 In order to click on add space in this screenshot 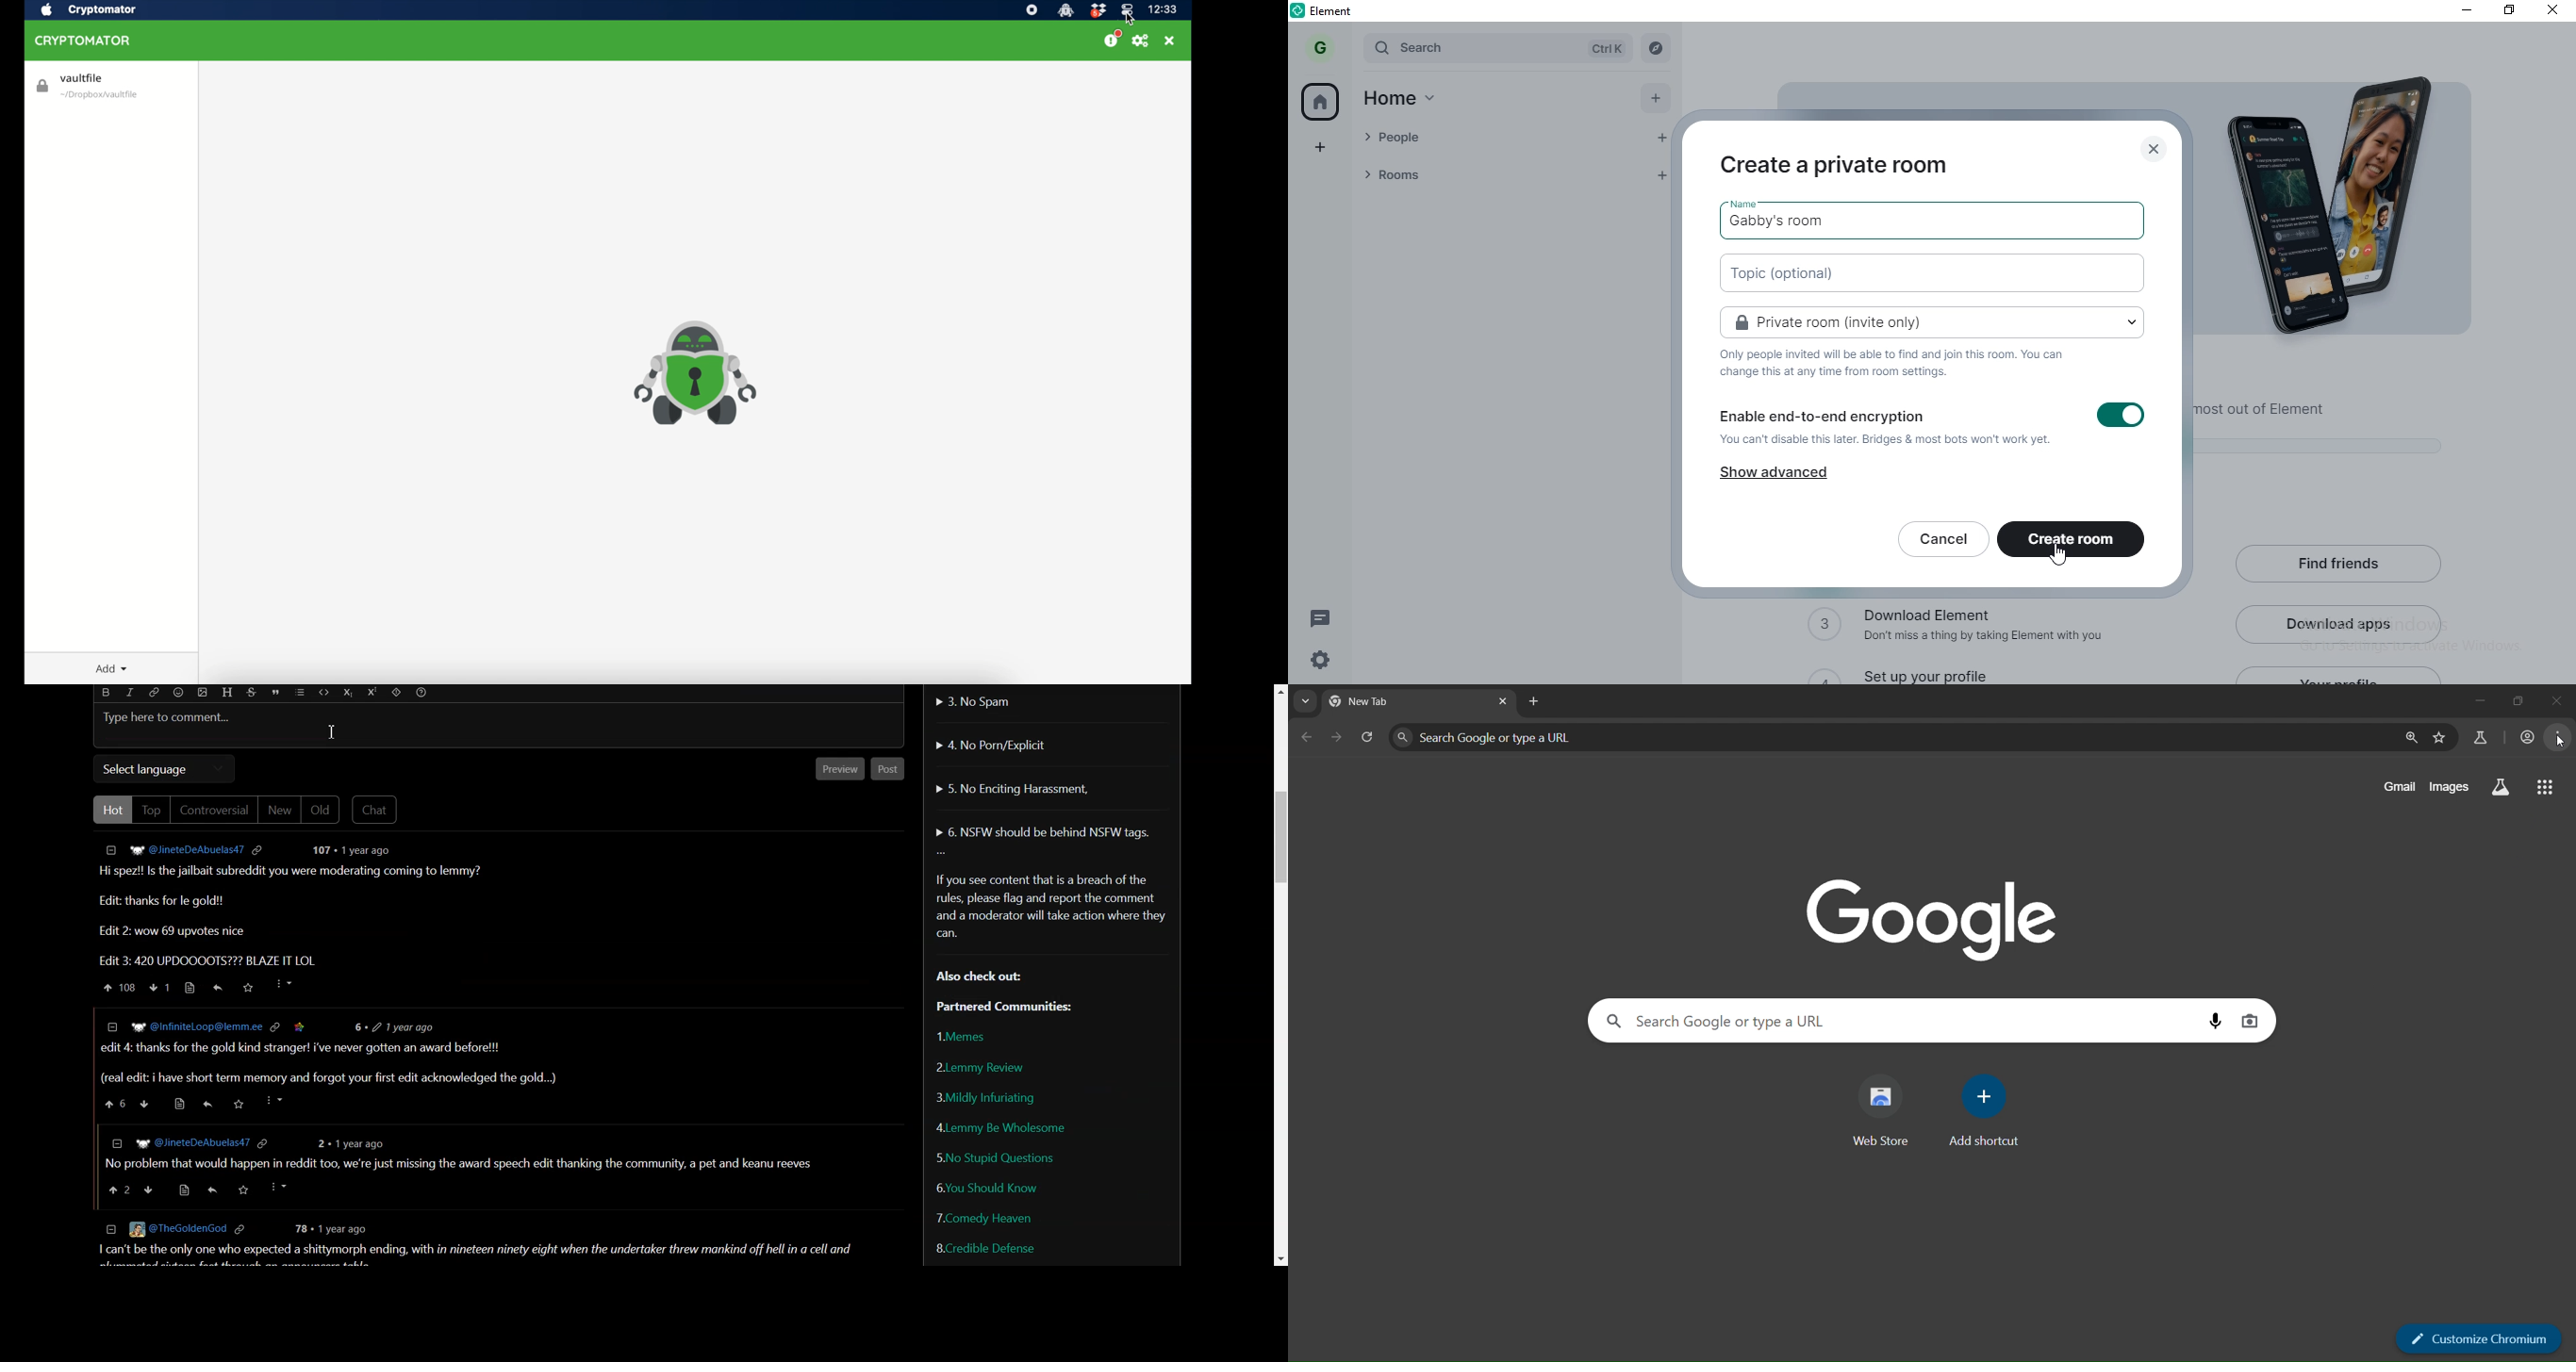, I will do `click(1322, 144)`.